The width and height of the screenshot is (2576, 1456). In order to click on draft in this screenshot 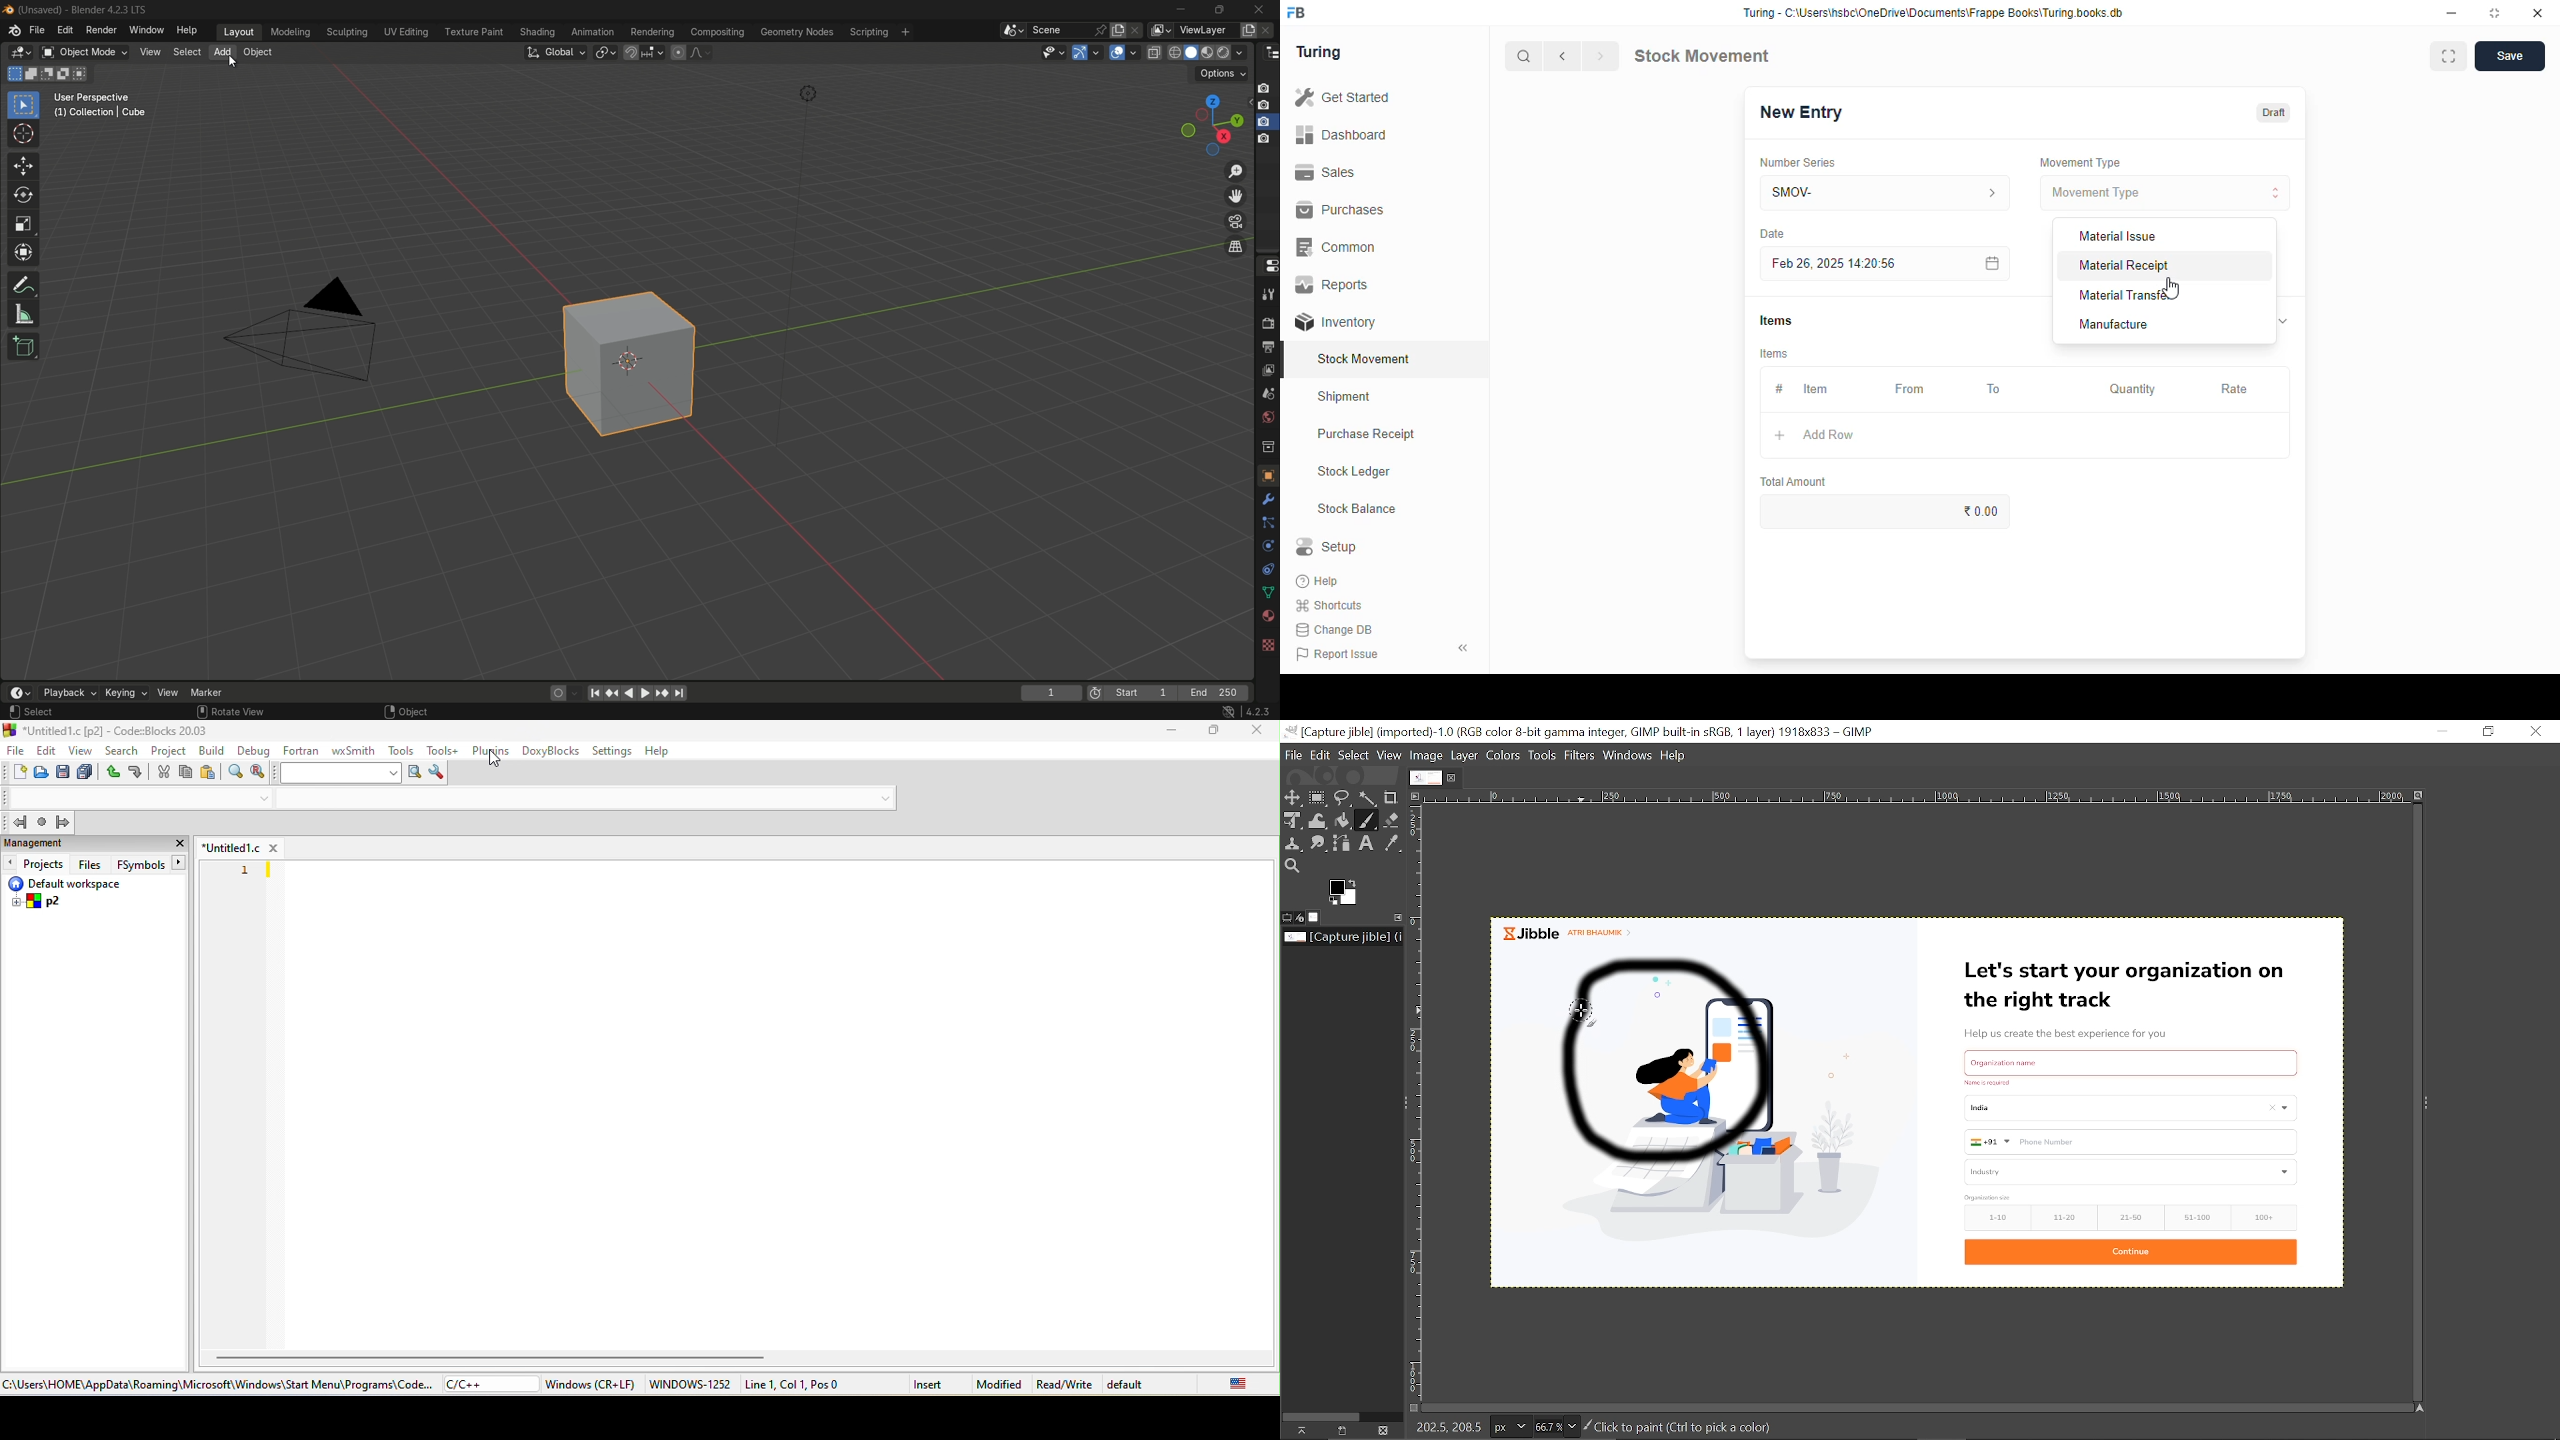, I will do `click(2275, 112)`.